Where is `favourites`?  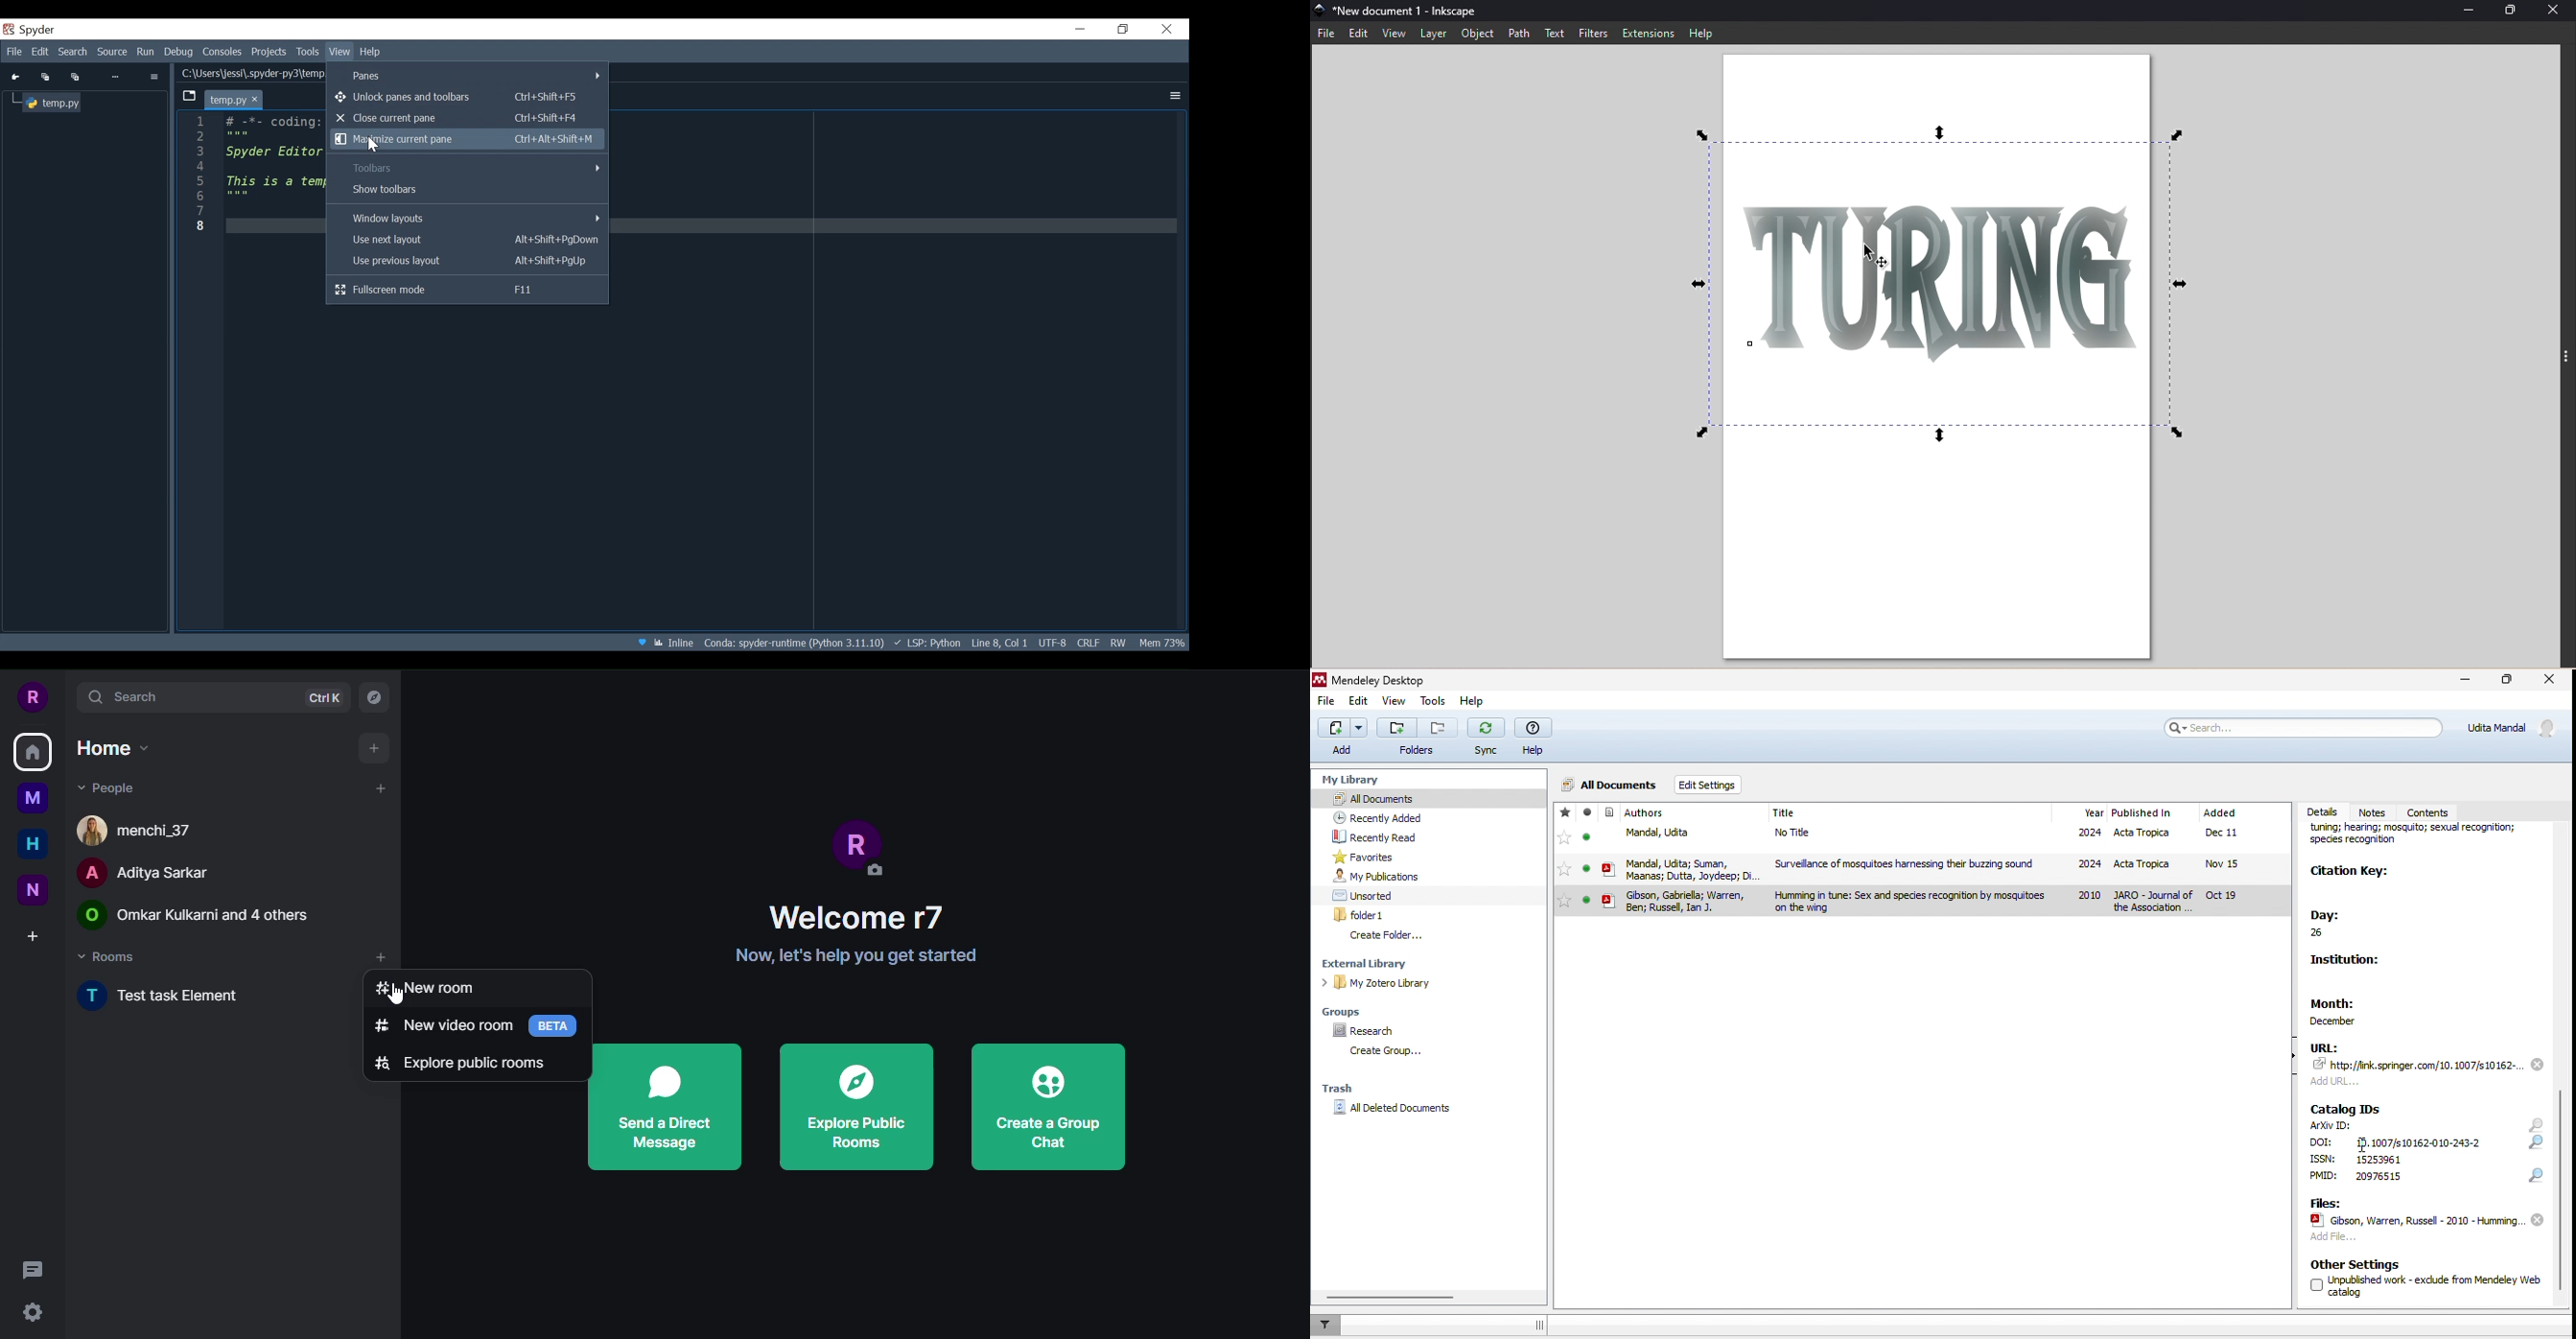 favourites is located at coordinates (1368, 857).